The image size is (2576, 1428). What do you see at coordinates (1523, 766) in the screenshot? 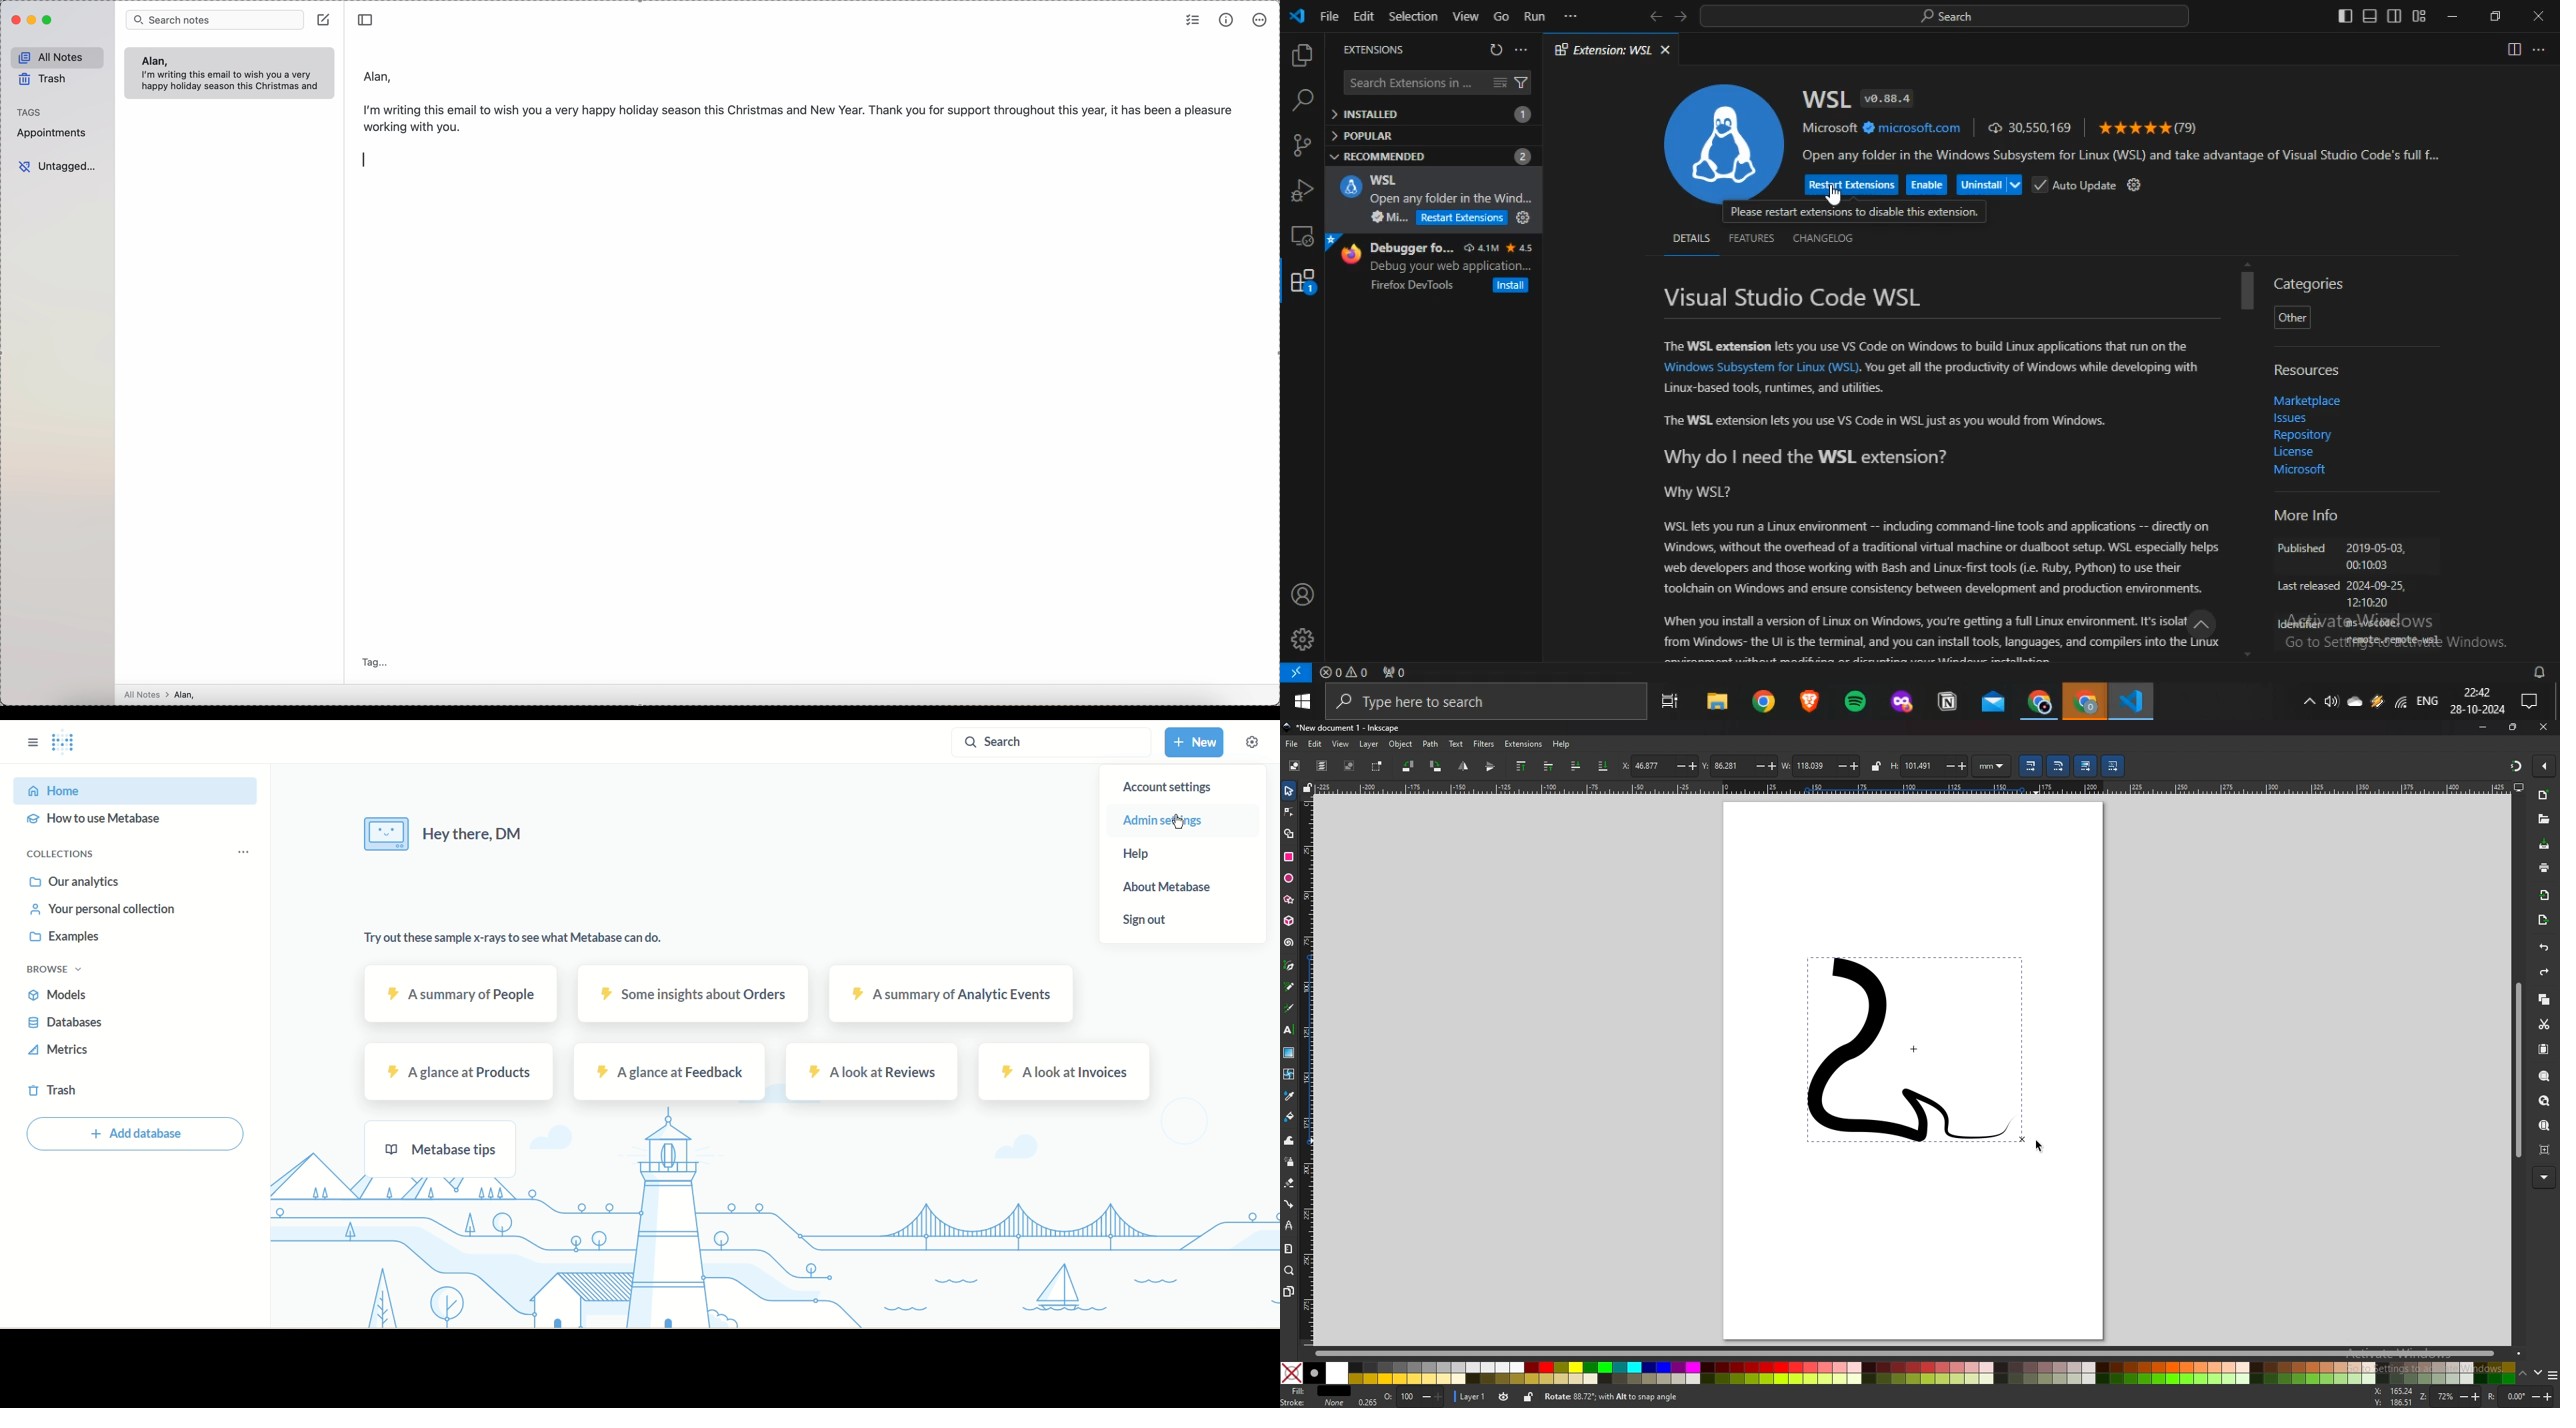
I see `raise selection to top` at bounding box center [1523, 766].